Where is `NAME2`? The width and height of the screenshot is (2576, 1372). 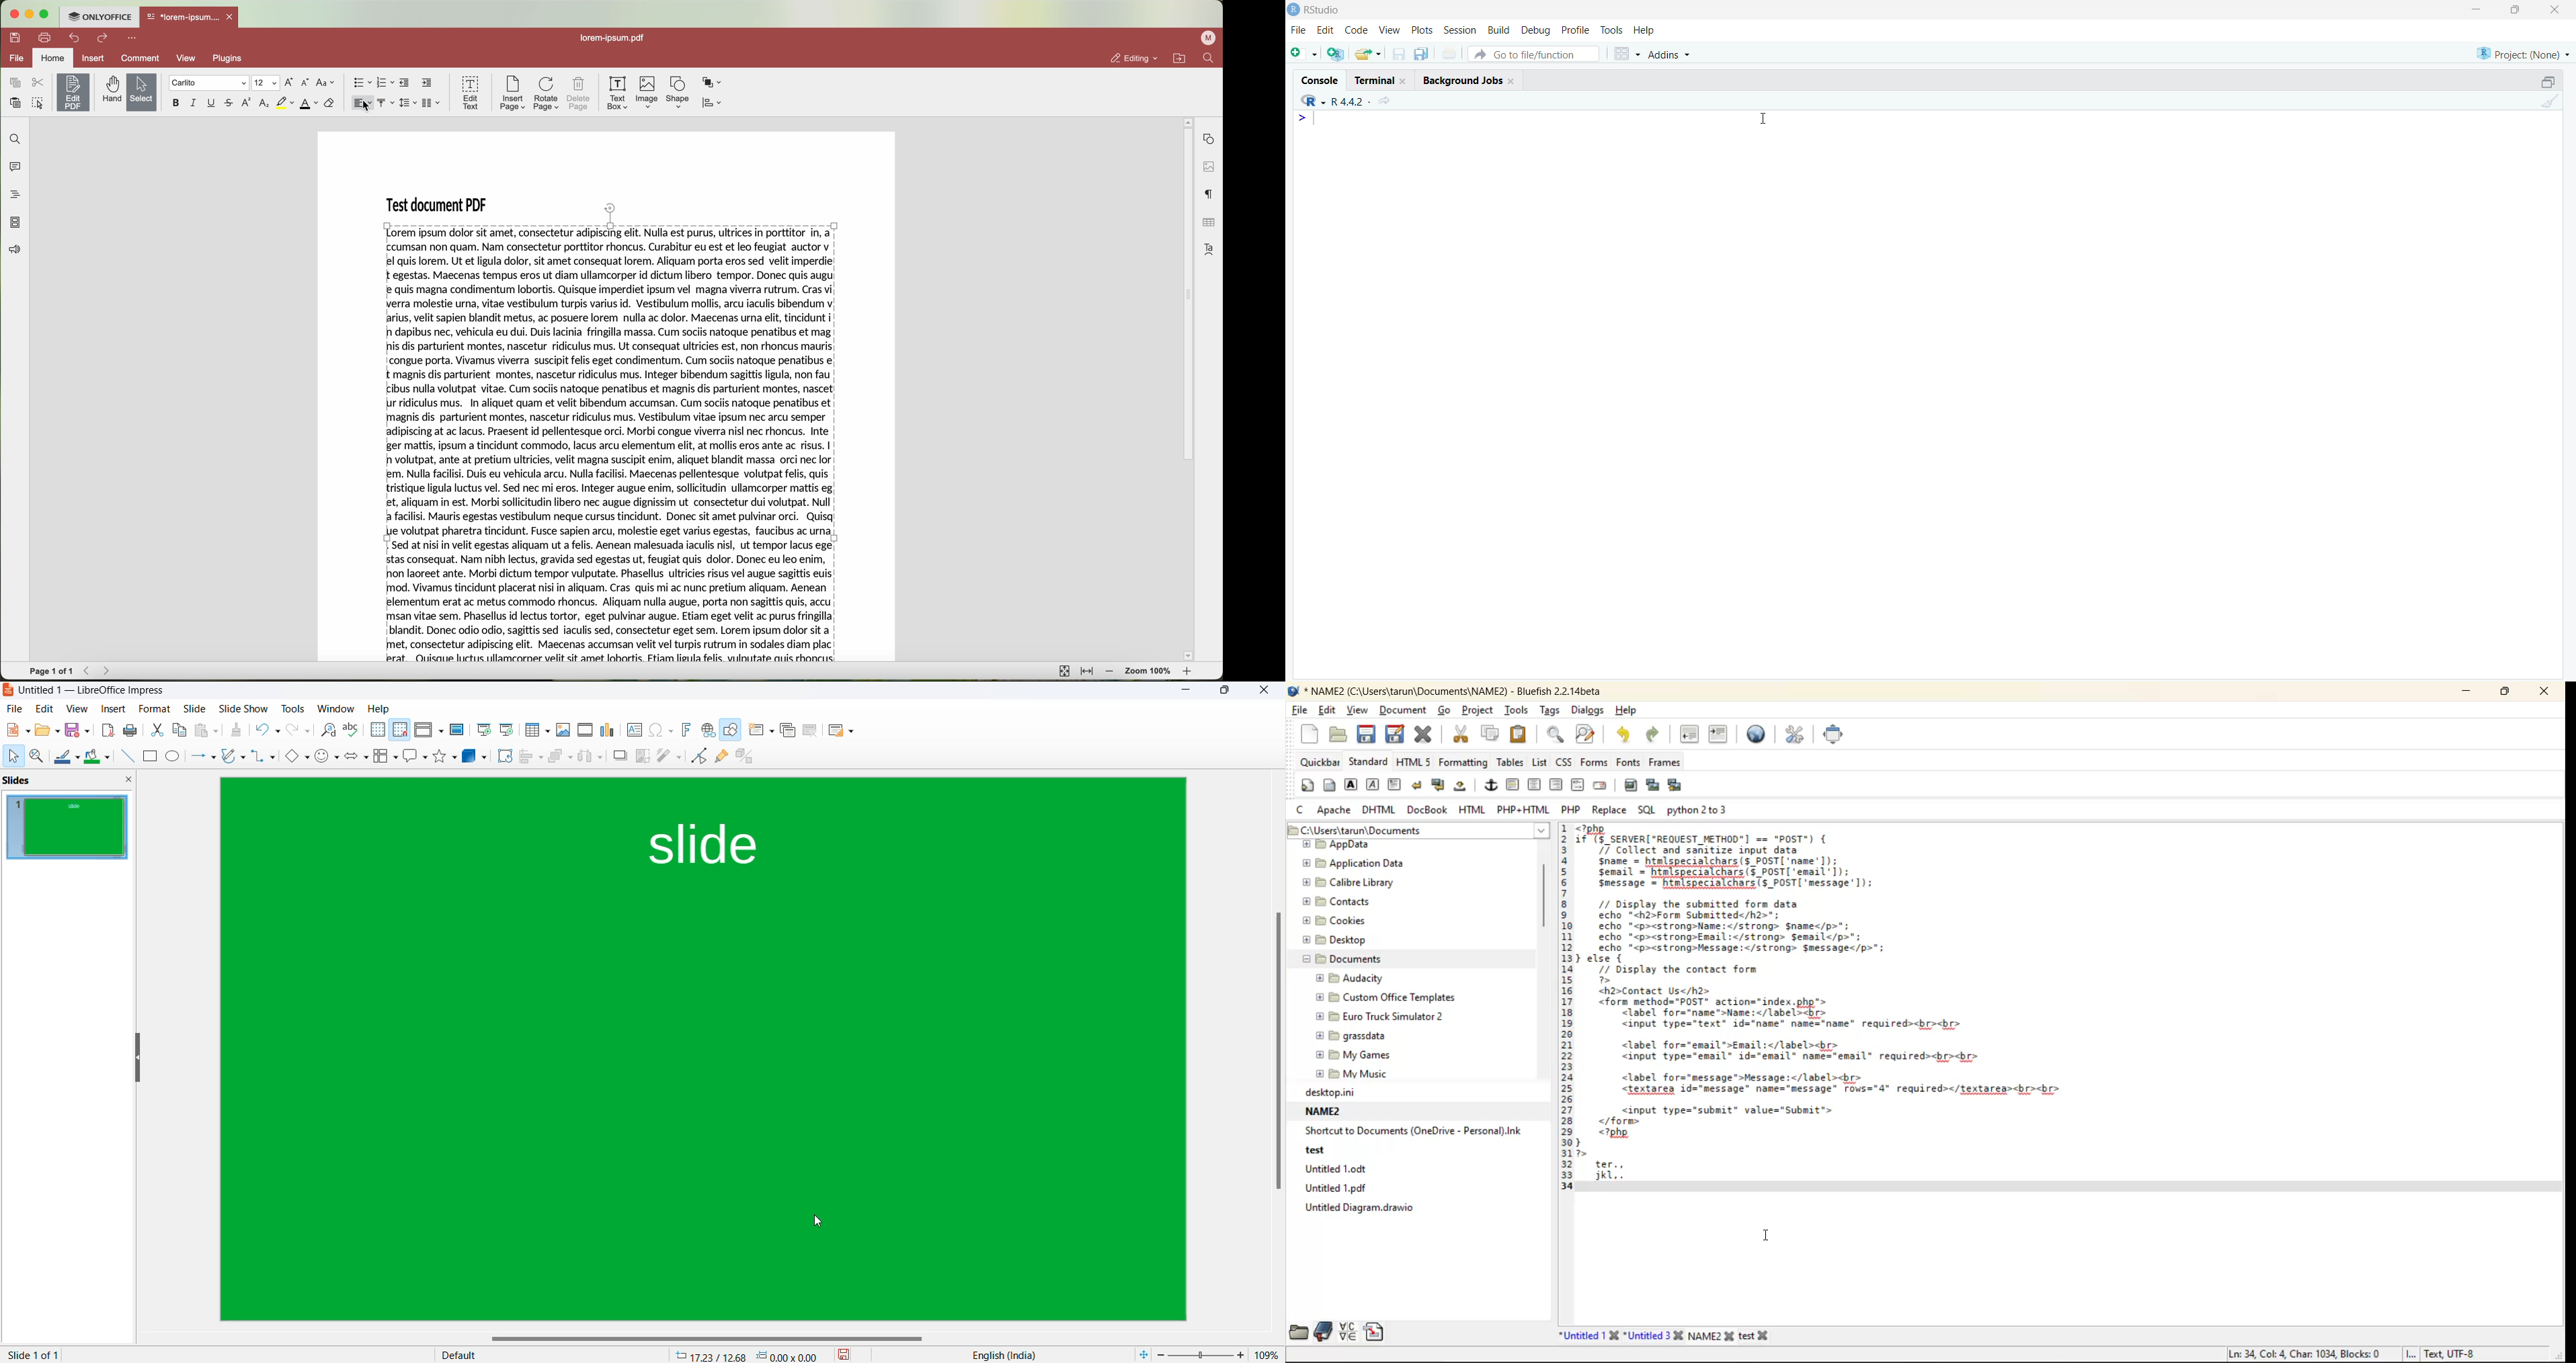
NAME2 is located at coordinates (1325, 1112).